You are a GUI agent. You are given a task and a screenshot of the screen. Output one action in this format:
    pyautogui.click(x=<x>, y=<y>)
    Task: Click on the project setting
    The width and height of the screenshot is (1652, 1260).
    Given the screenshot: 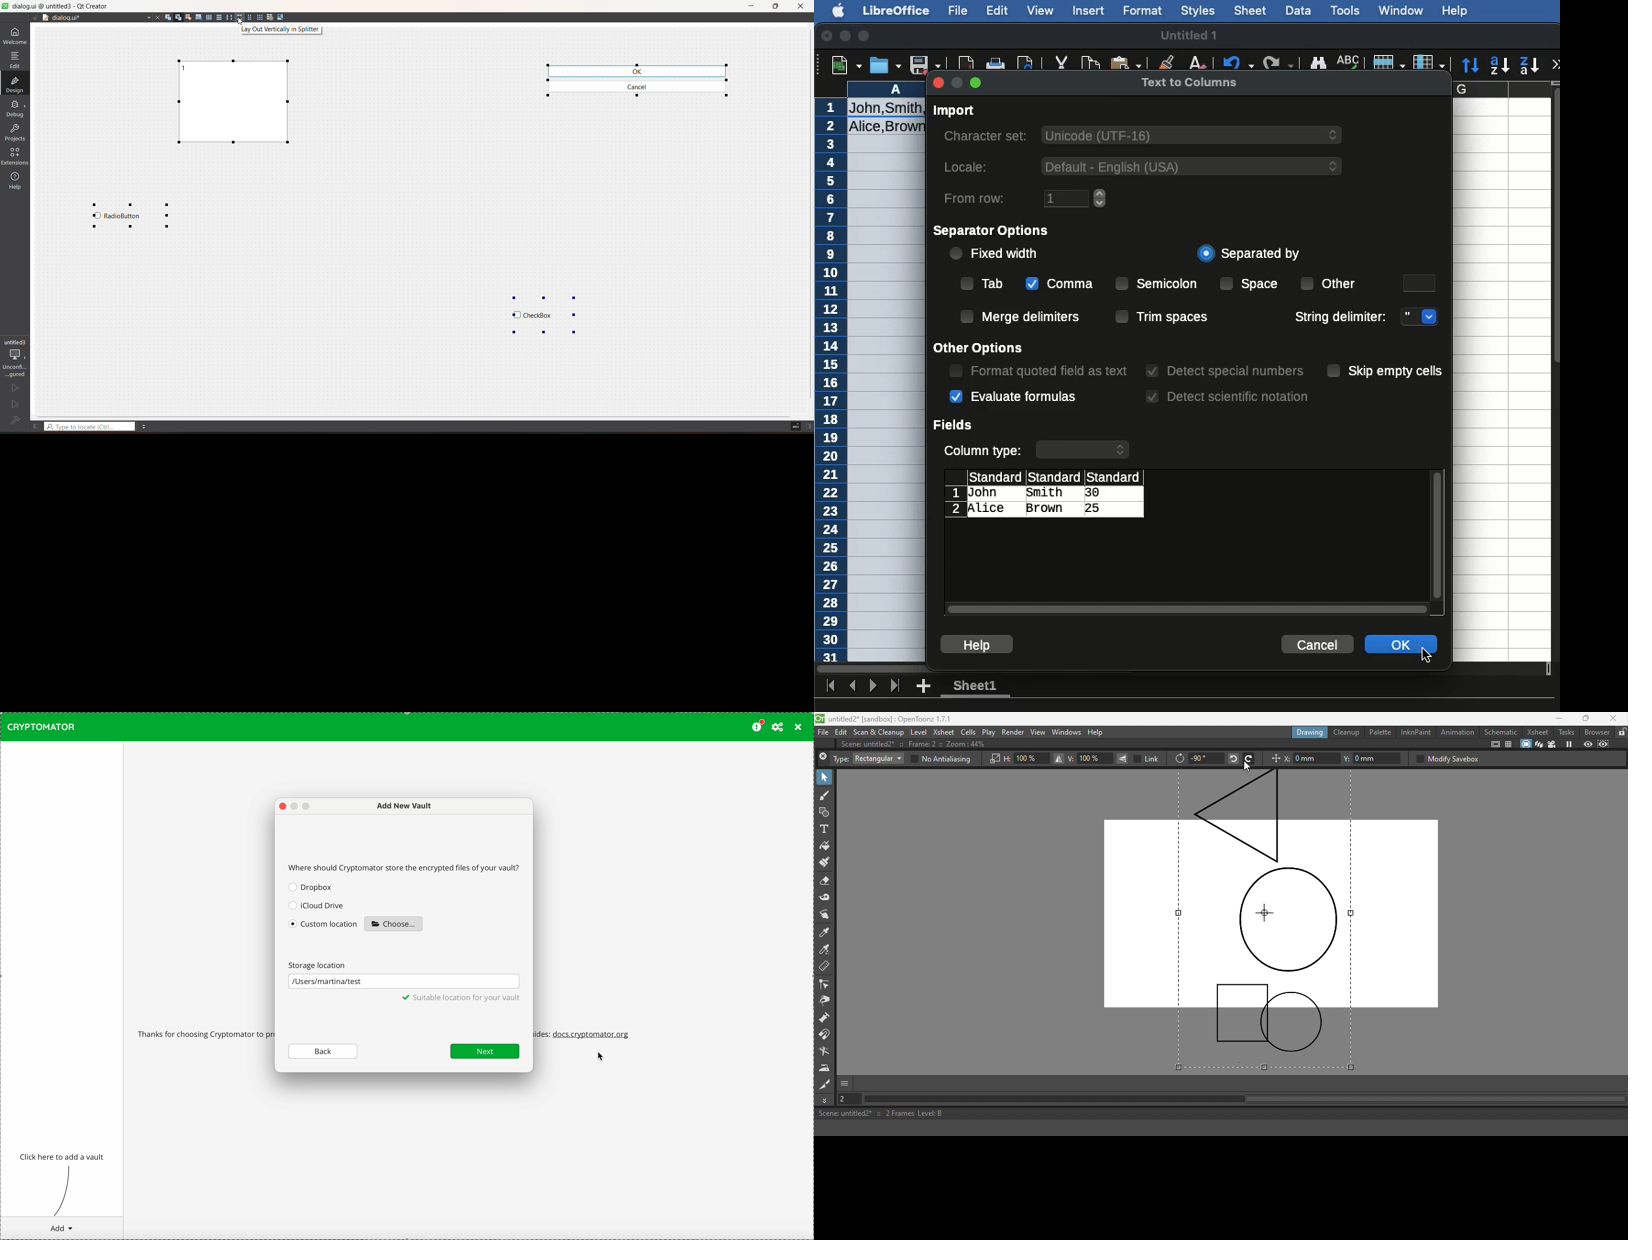 What is the action you would take?
    pyautogui.click(x=16, y=358)
    